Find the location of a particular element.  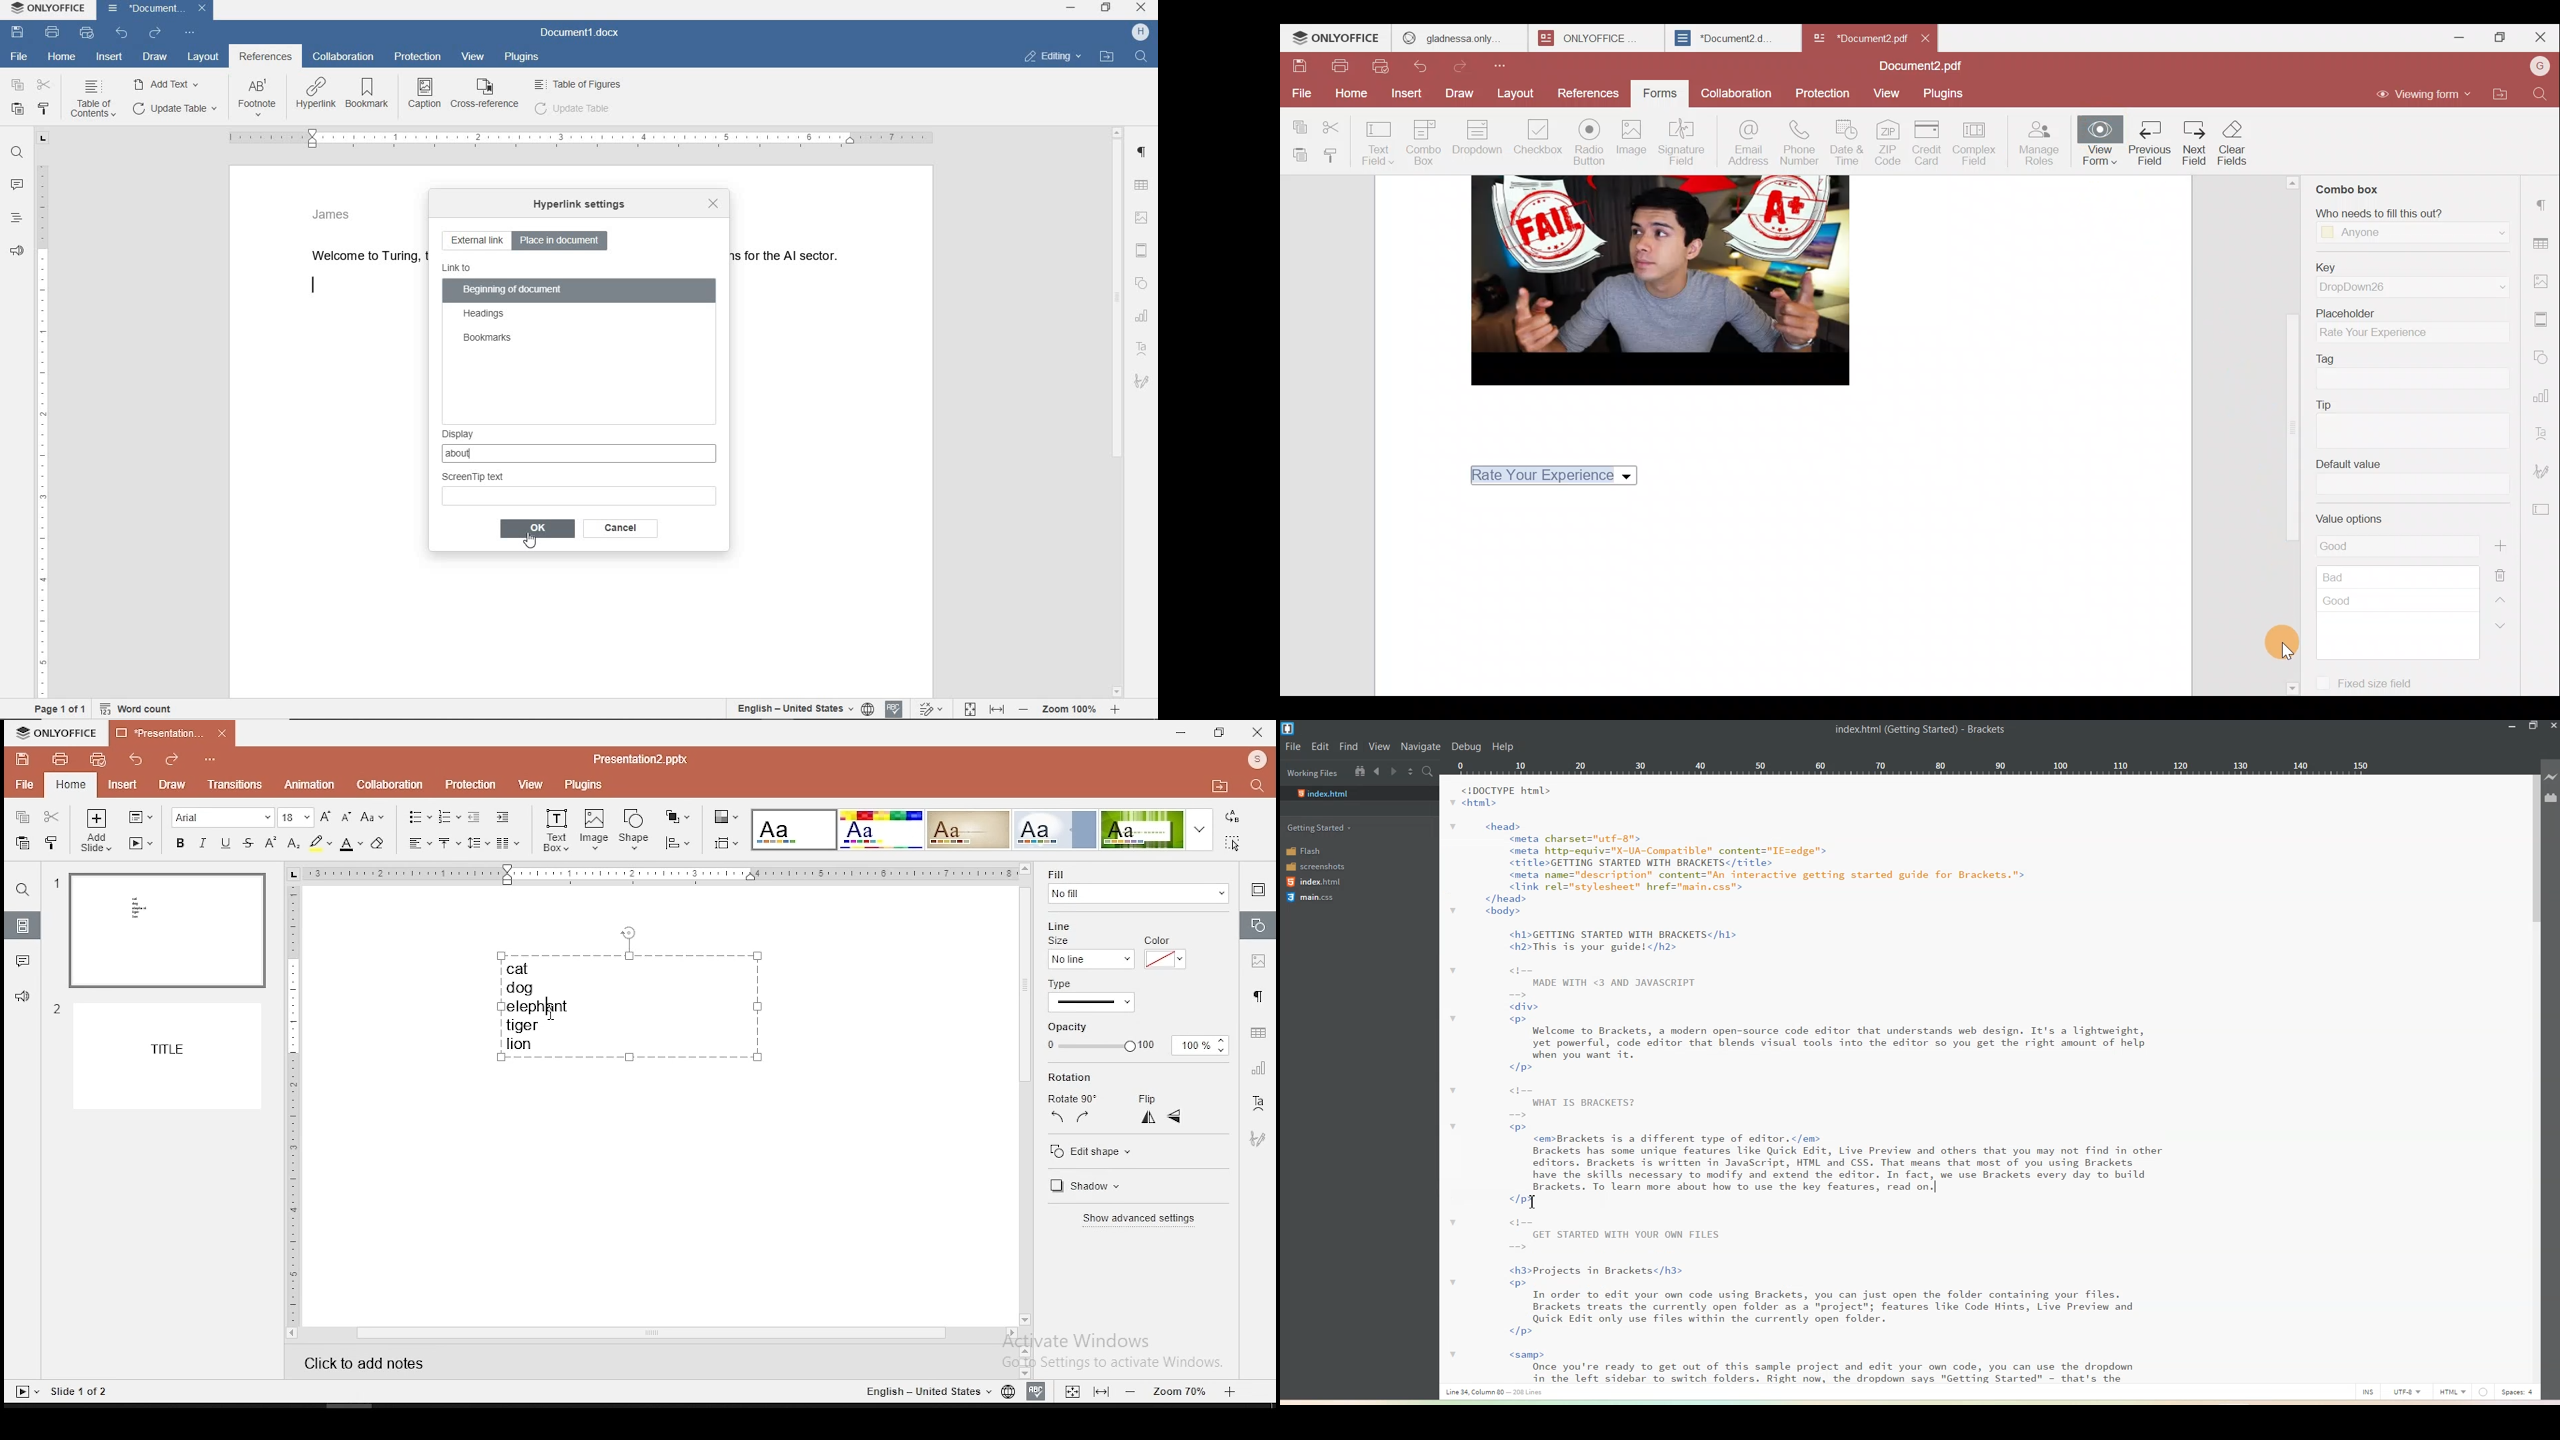

link to is located at coordinates (458, 268).